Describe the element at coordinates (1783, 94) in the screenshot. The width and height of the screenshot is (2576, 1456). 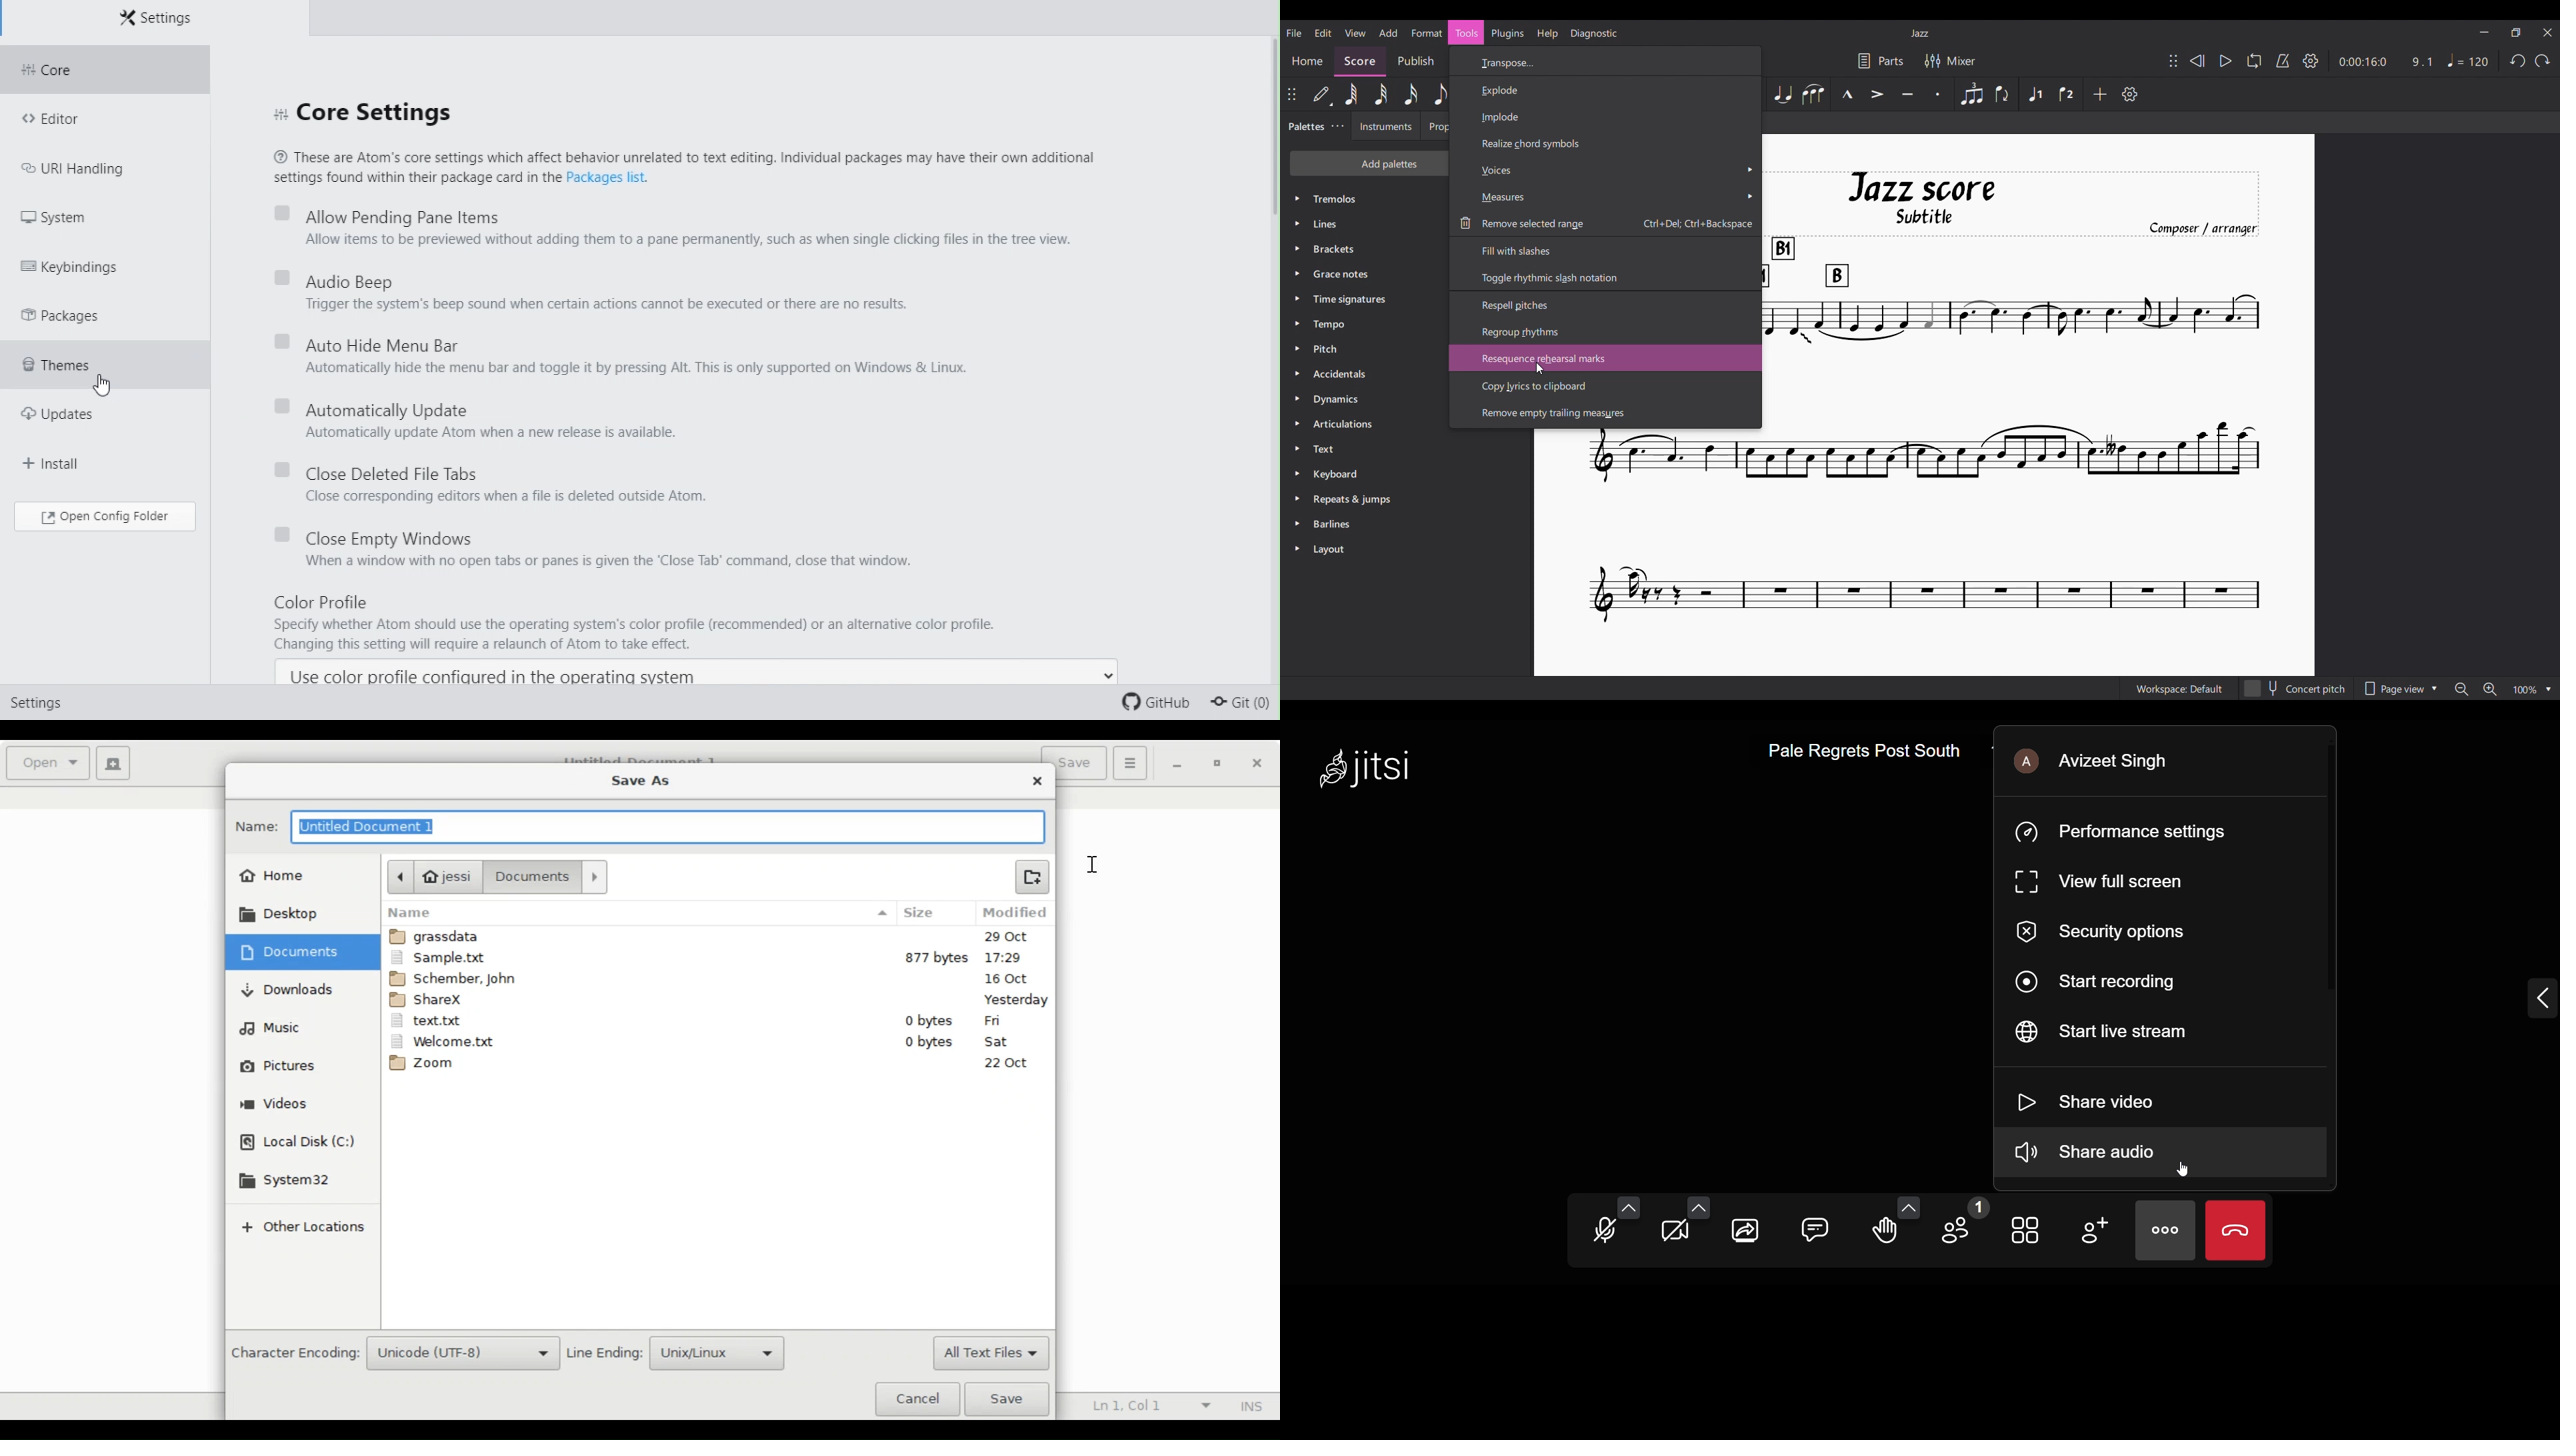
I see `Tie` at that location.